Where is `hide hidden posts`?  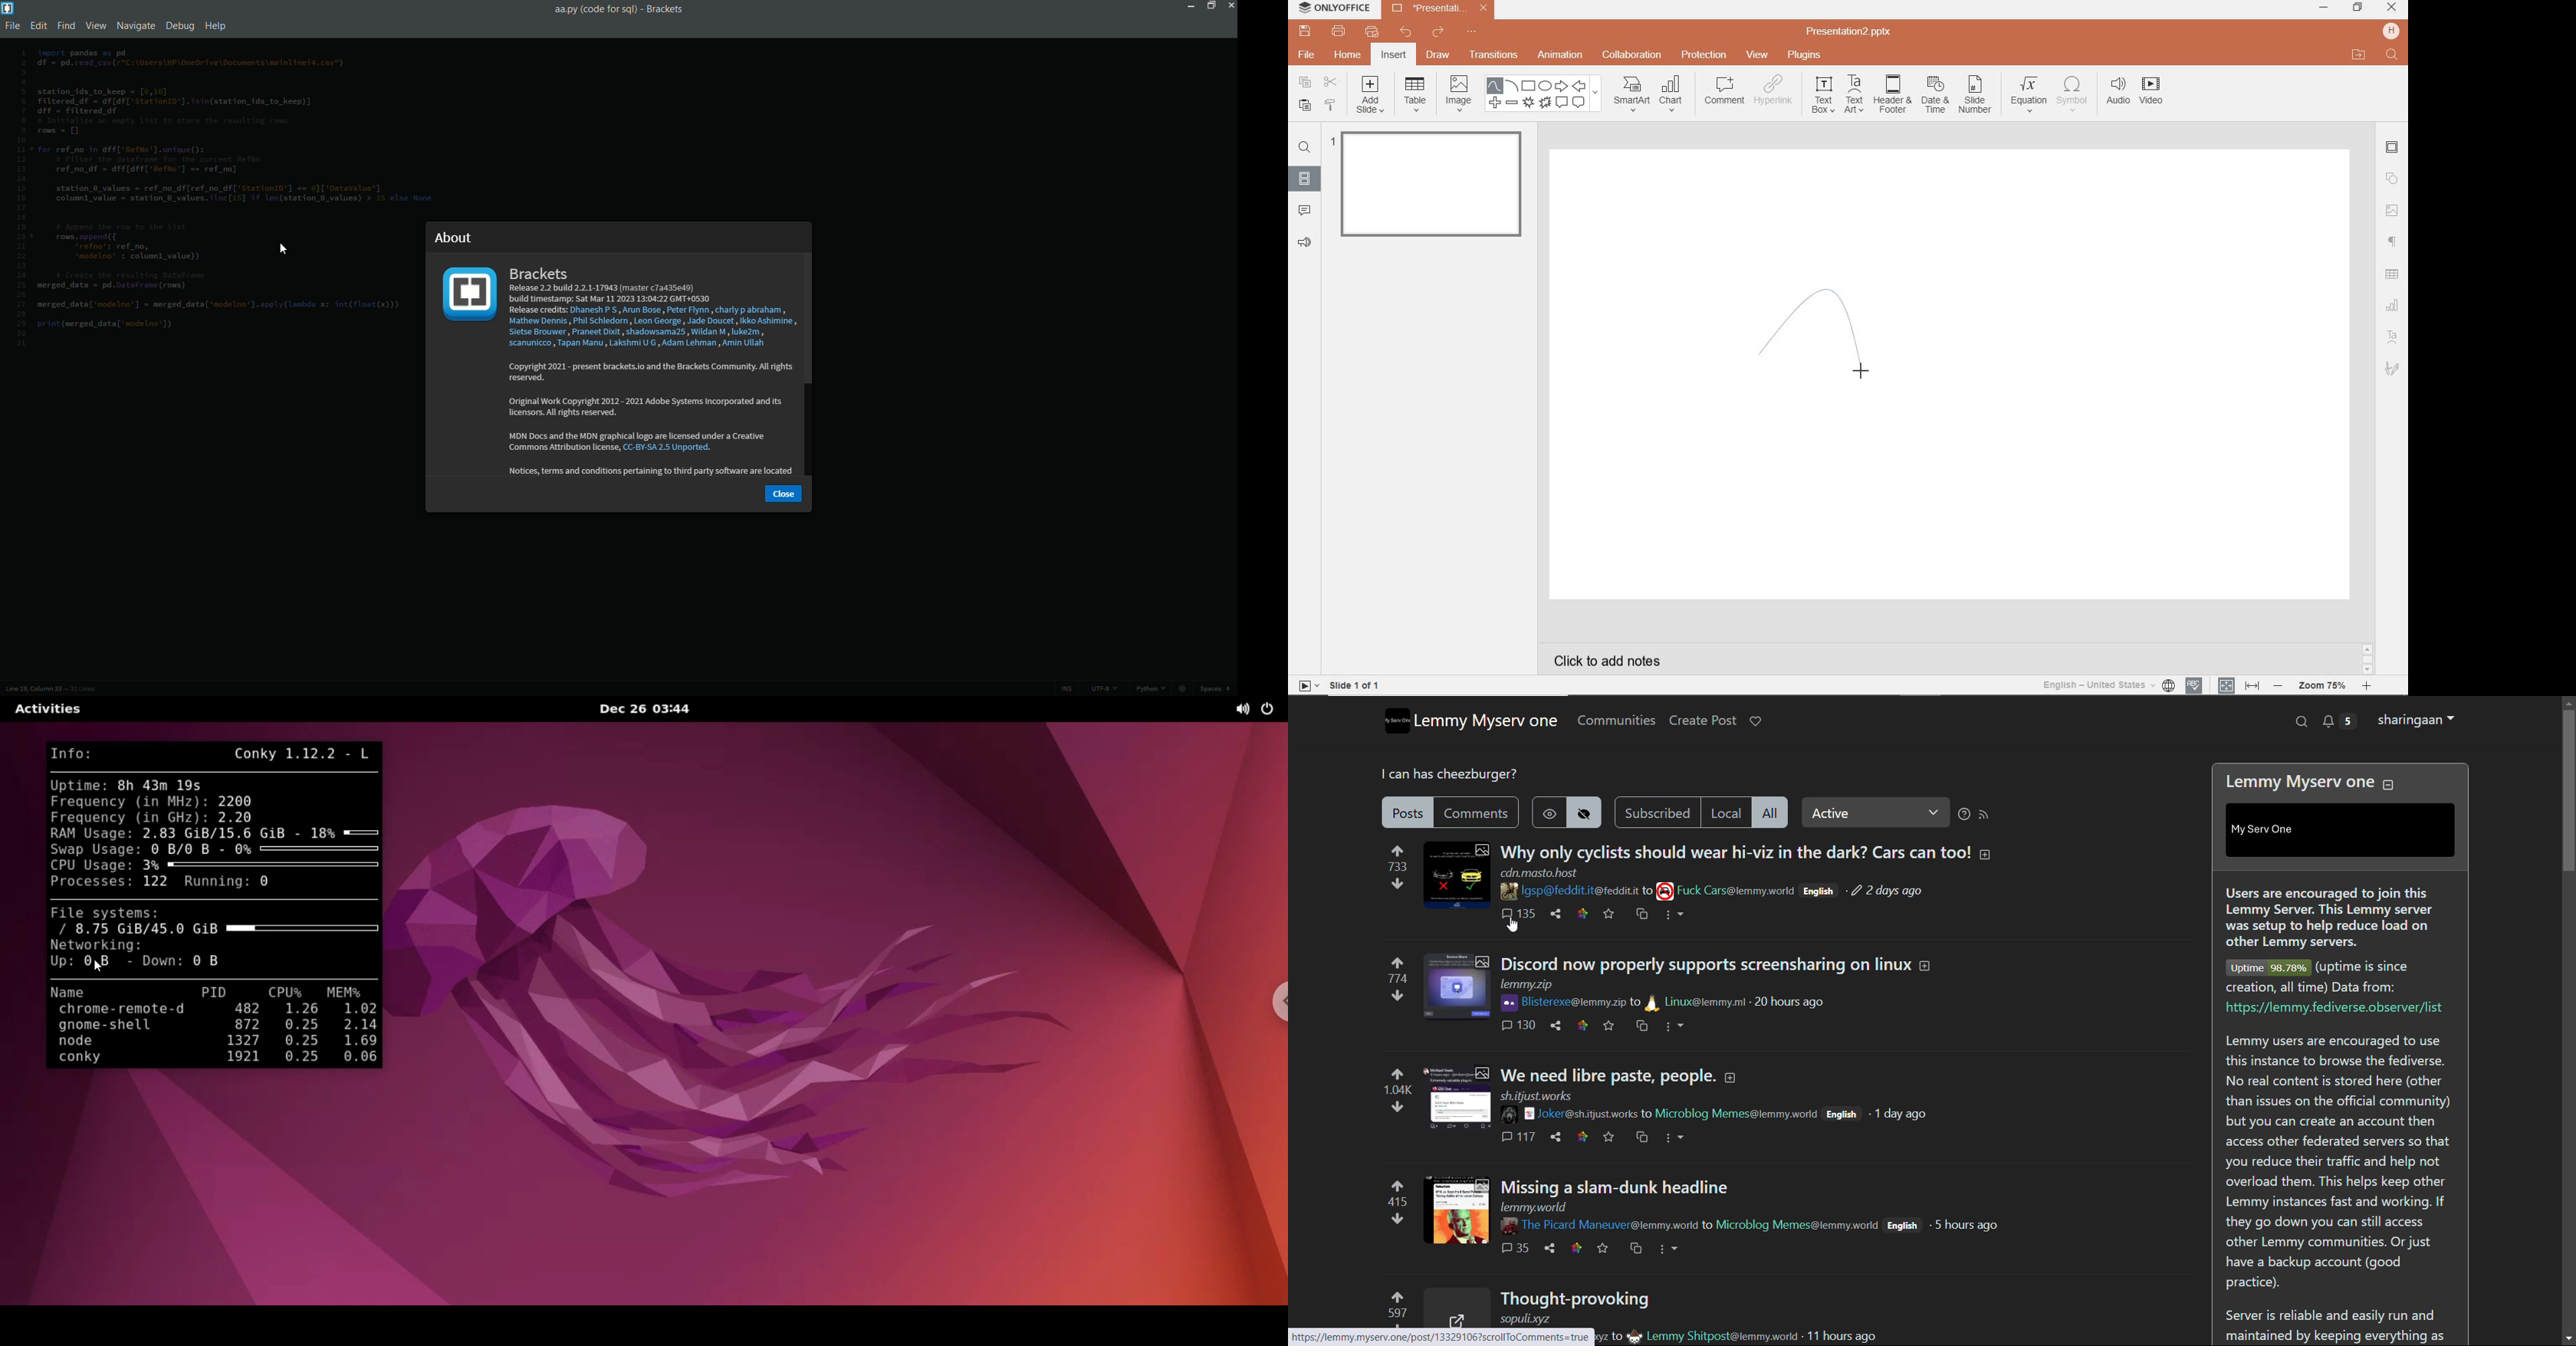 hide hidden posts is located at coordinates (1585, 813).